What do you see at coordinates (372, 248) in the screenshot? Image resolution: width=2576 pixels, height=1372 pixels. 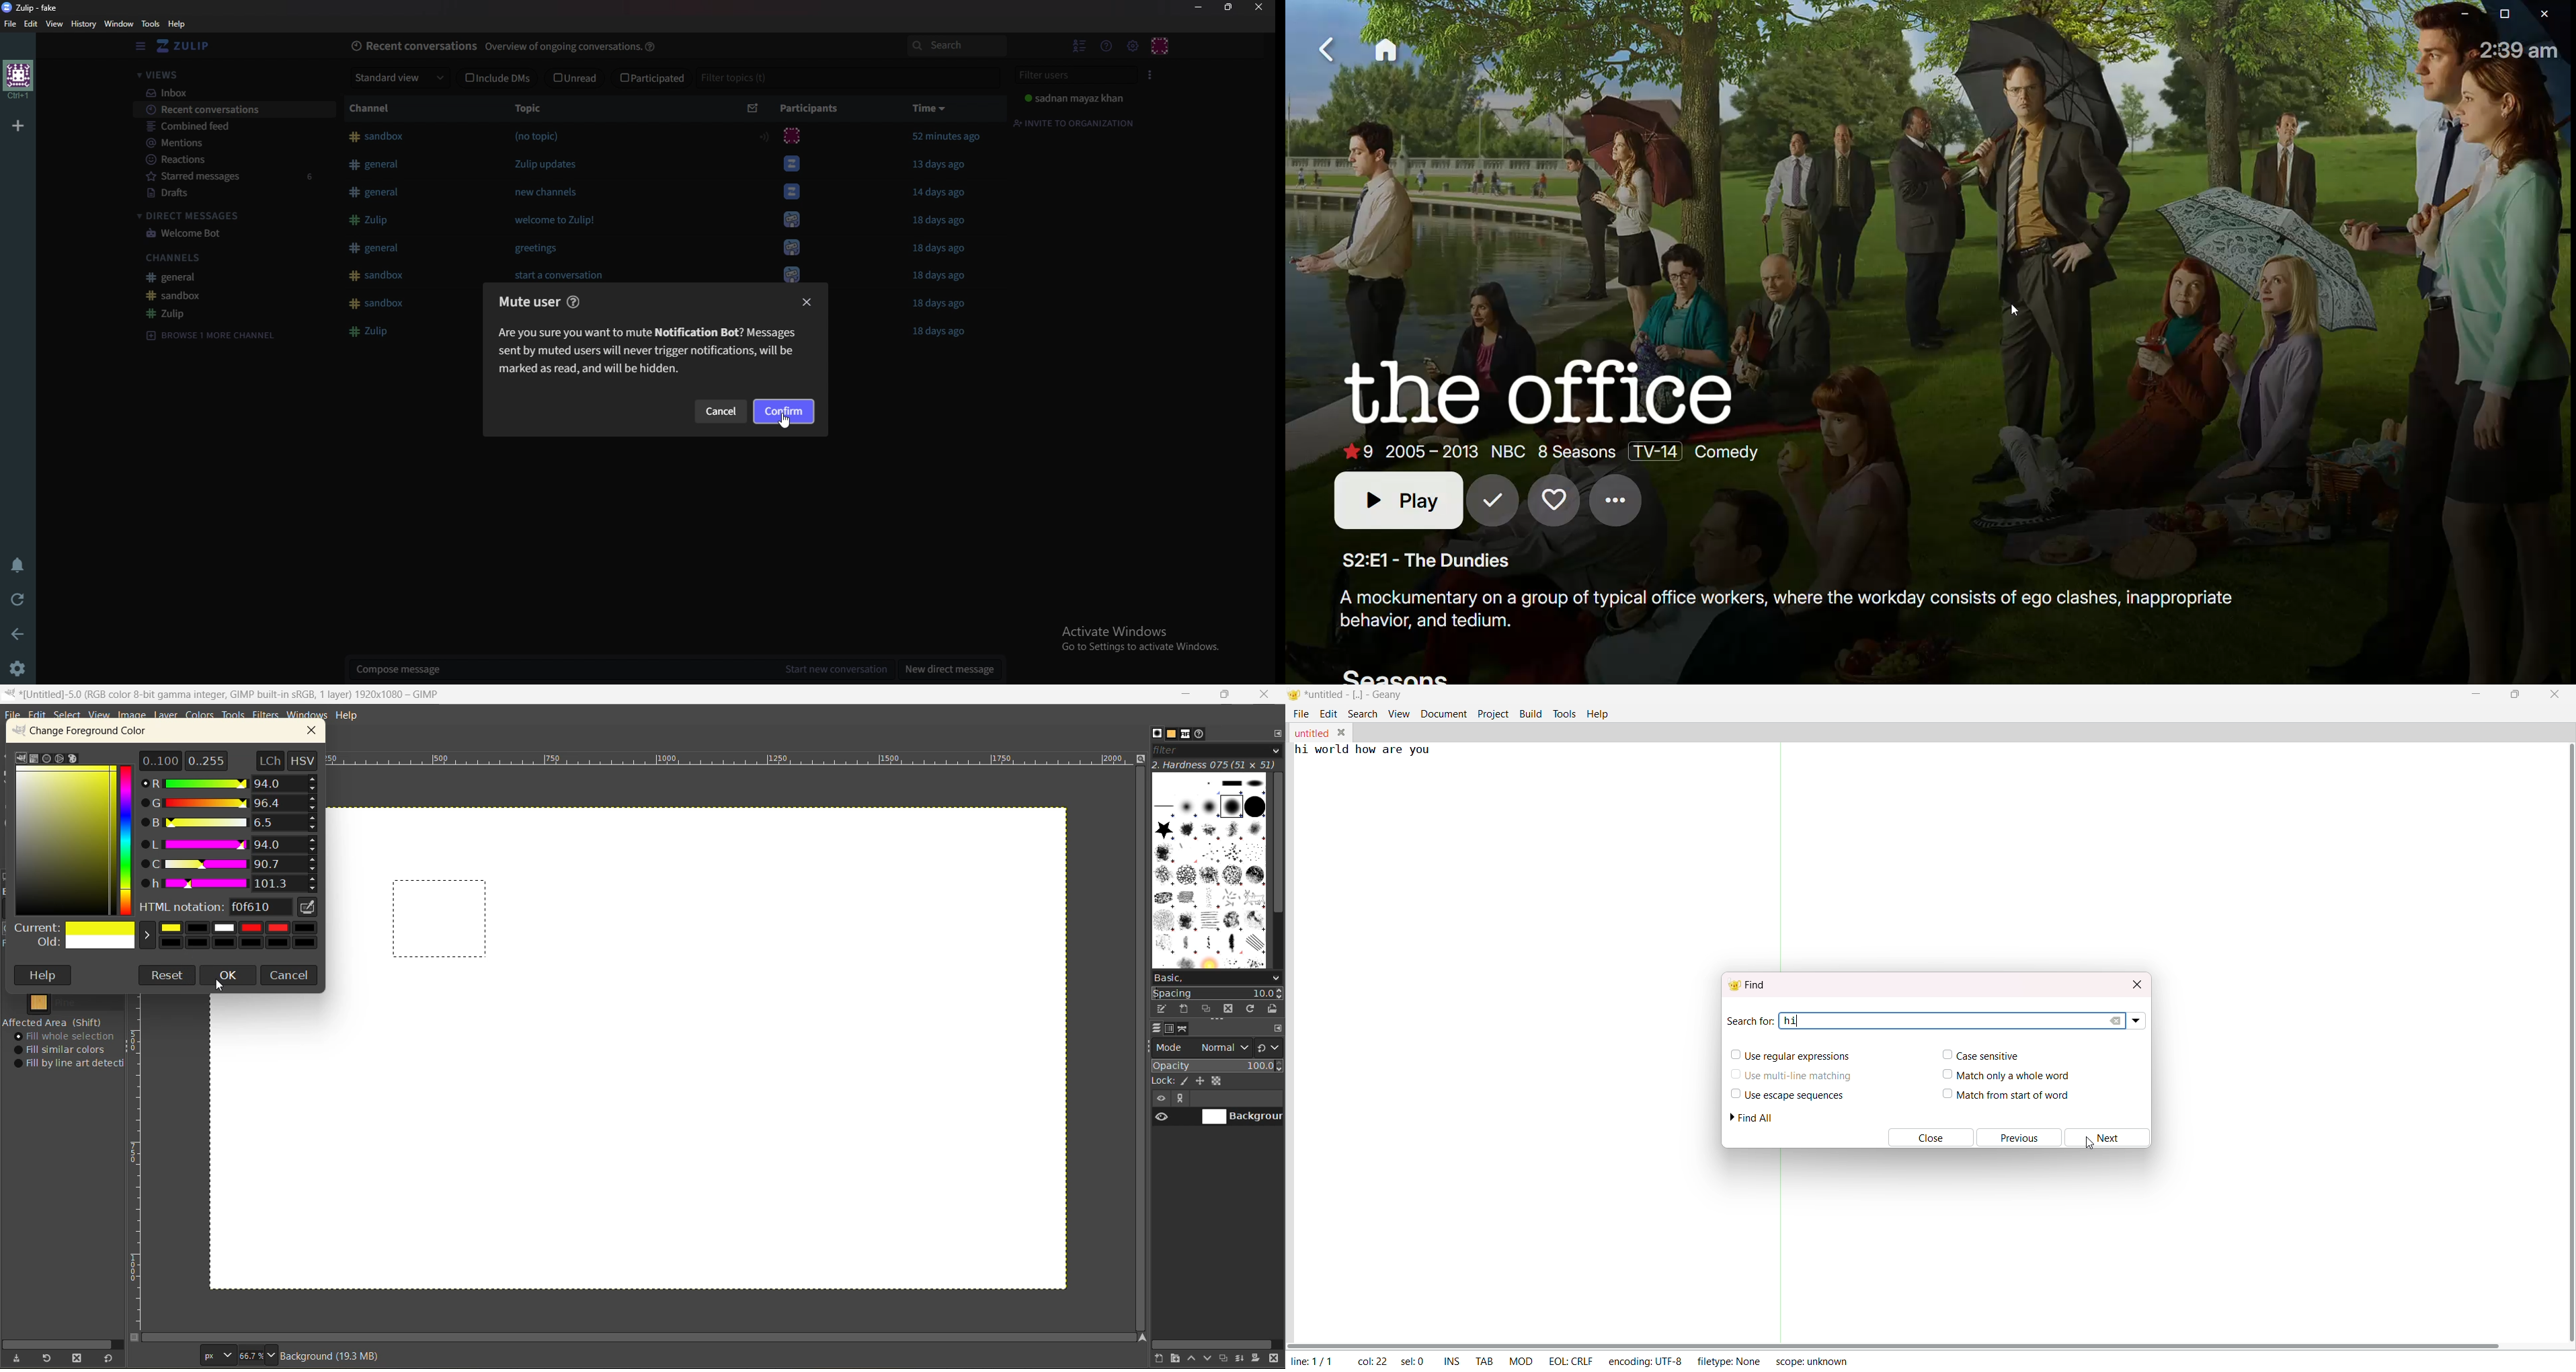 I see `#general` at bounding box center [372, 248].